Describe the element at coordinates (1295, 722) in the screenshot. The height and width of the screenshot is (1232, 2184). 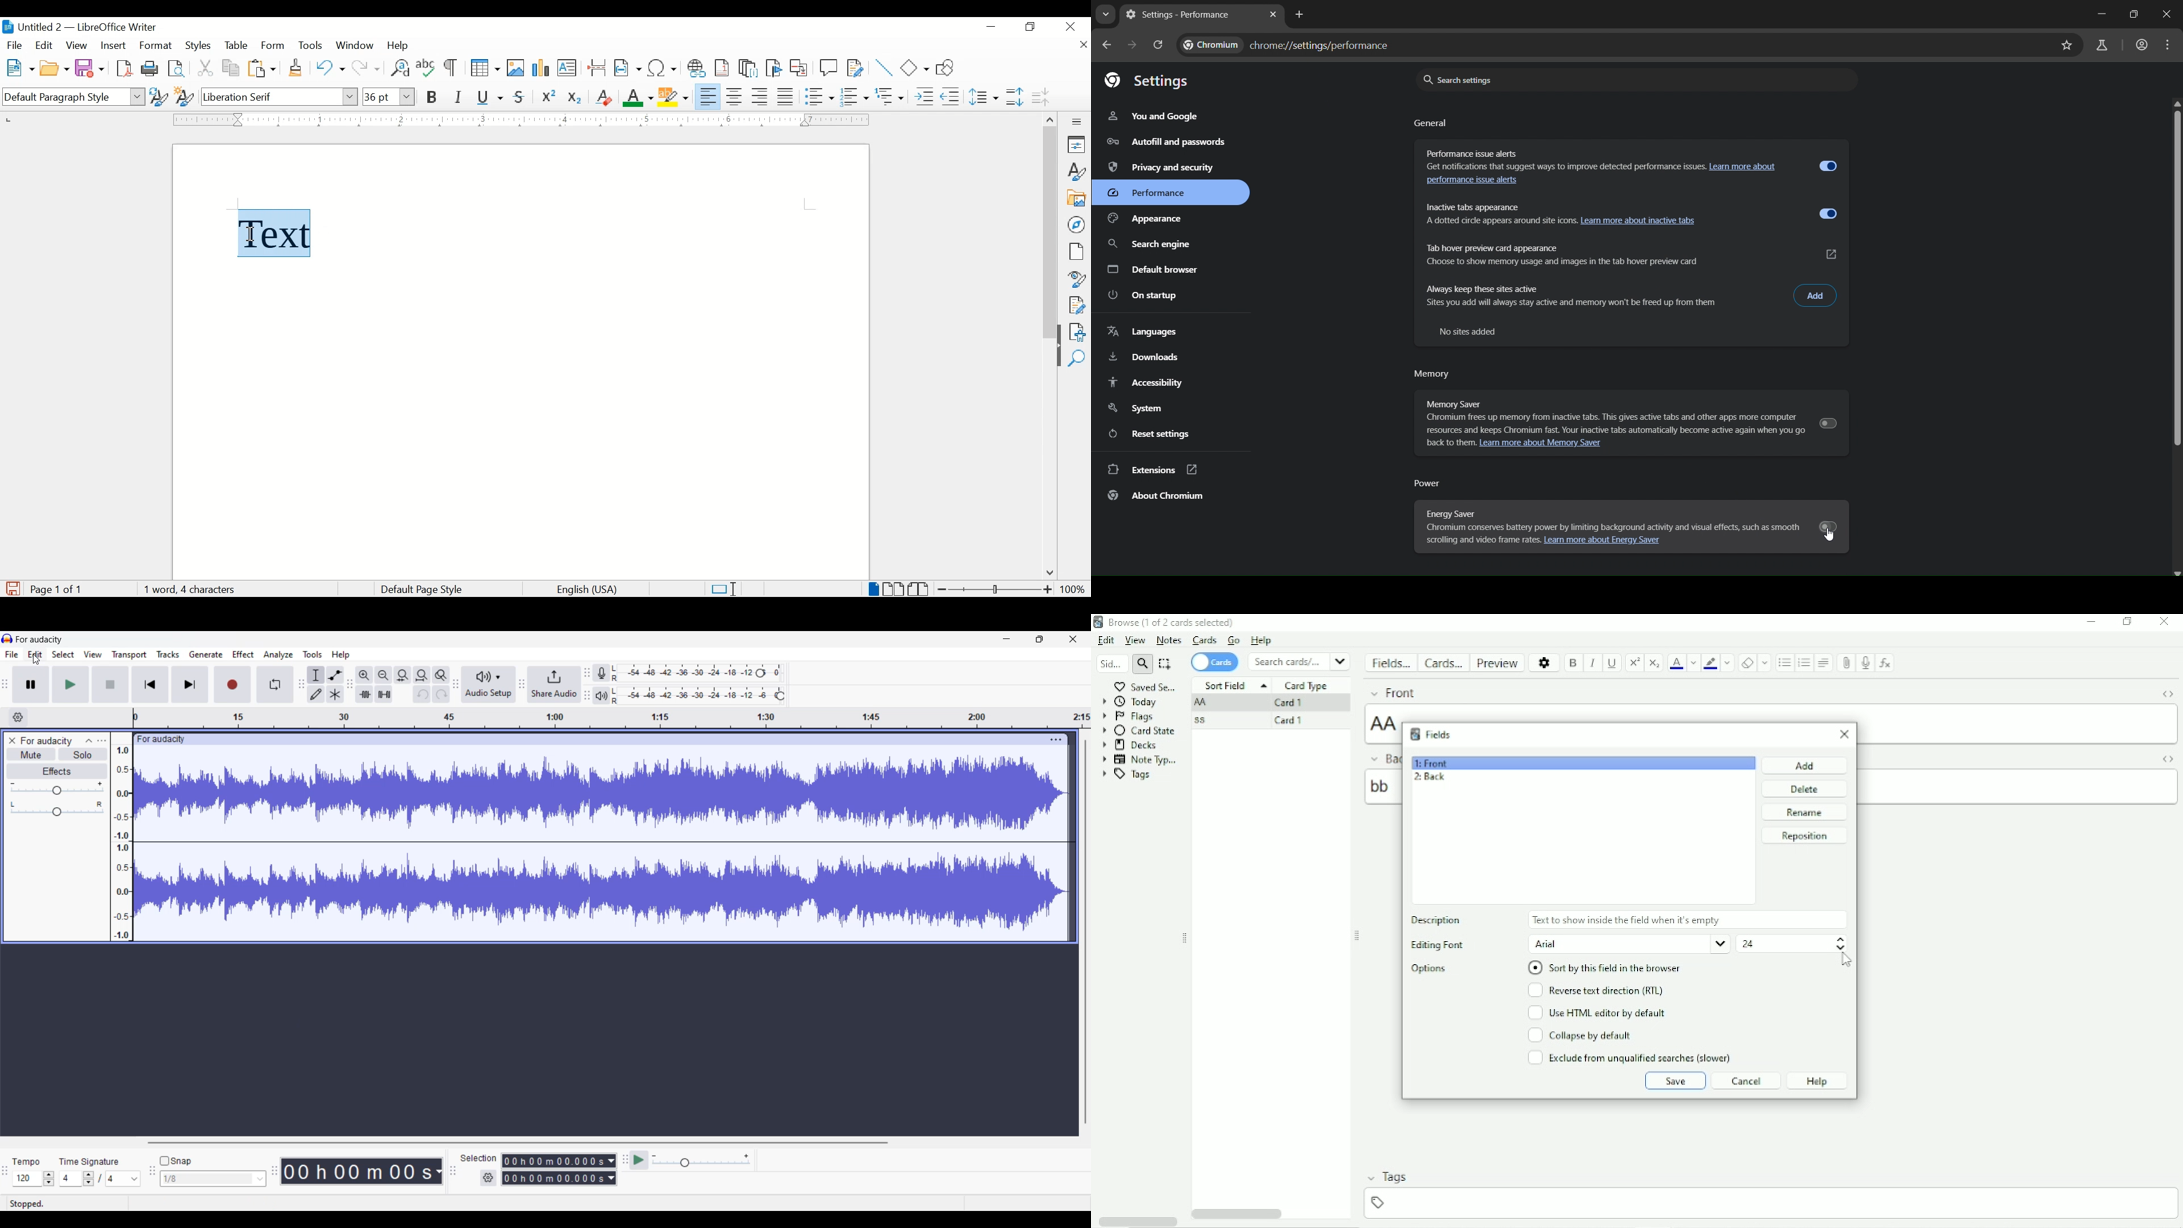
I see `Card 1` at that location.